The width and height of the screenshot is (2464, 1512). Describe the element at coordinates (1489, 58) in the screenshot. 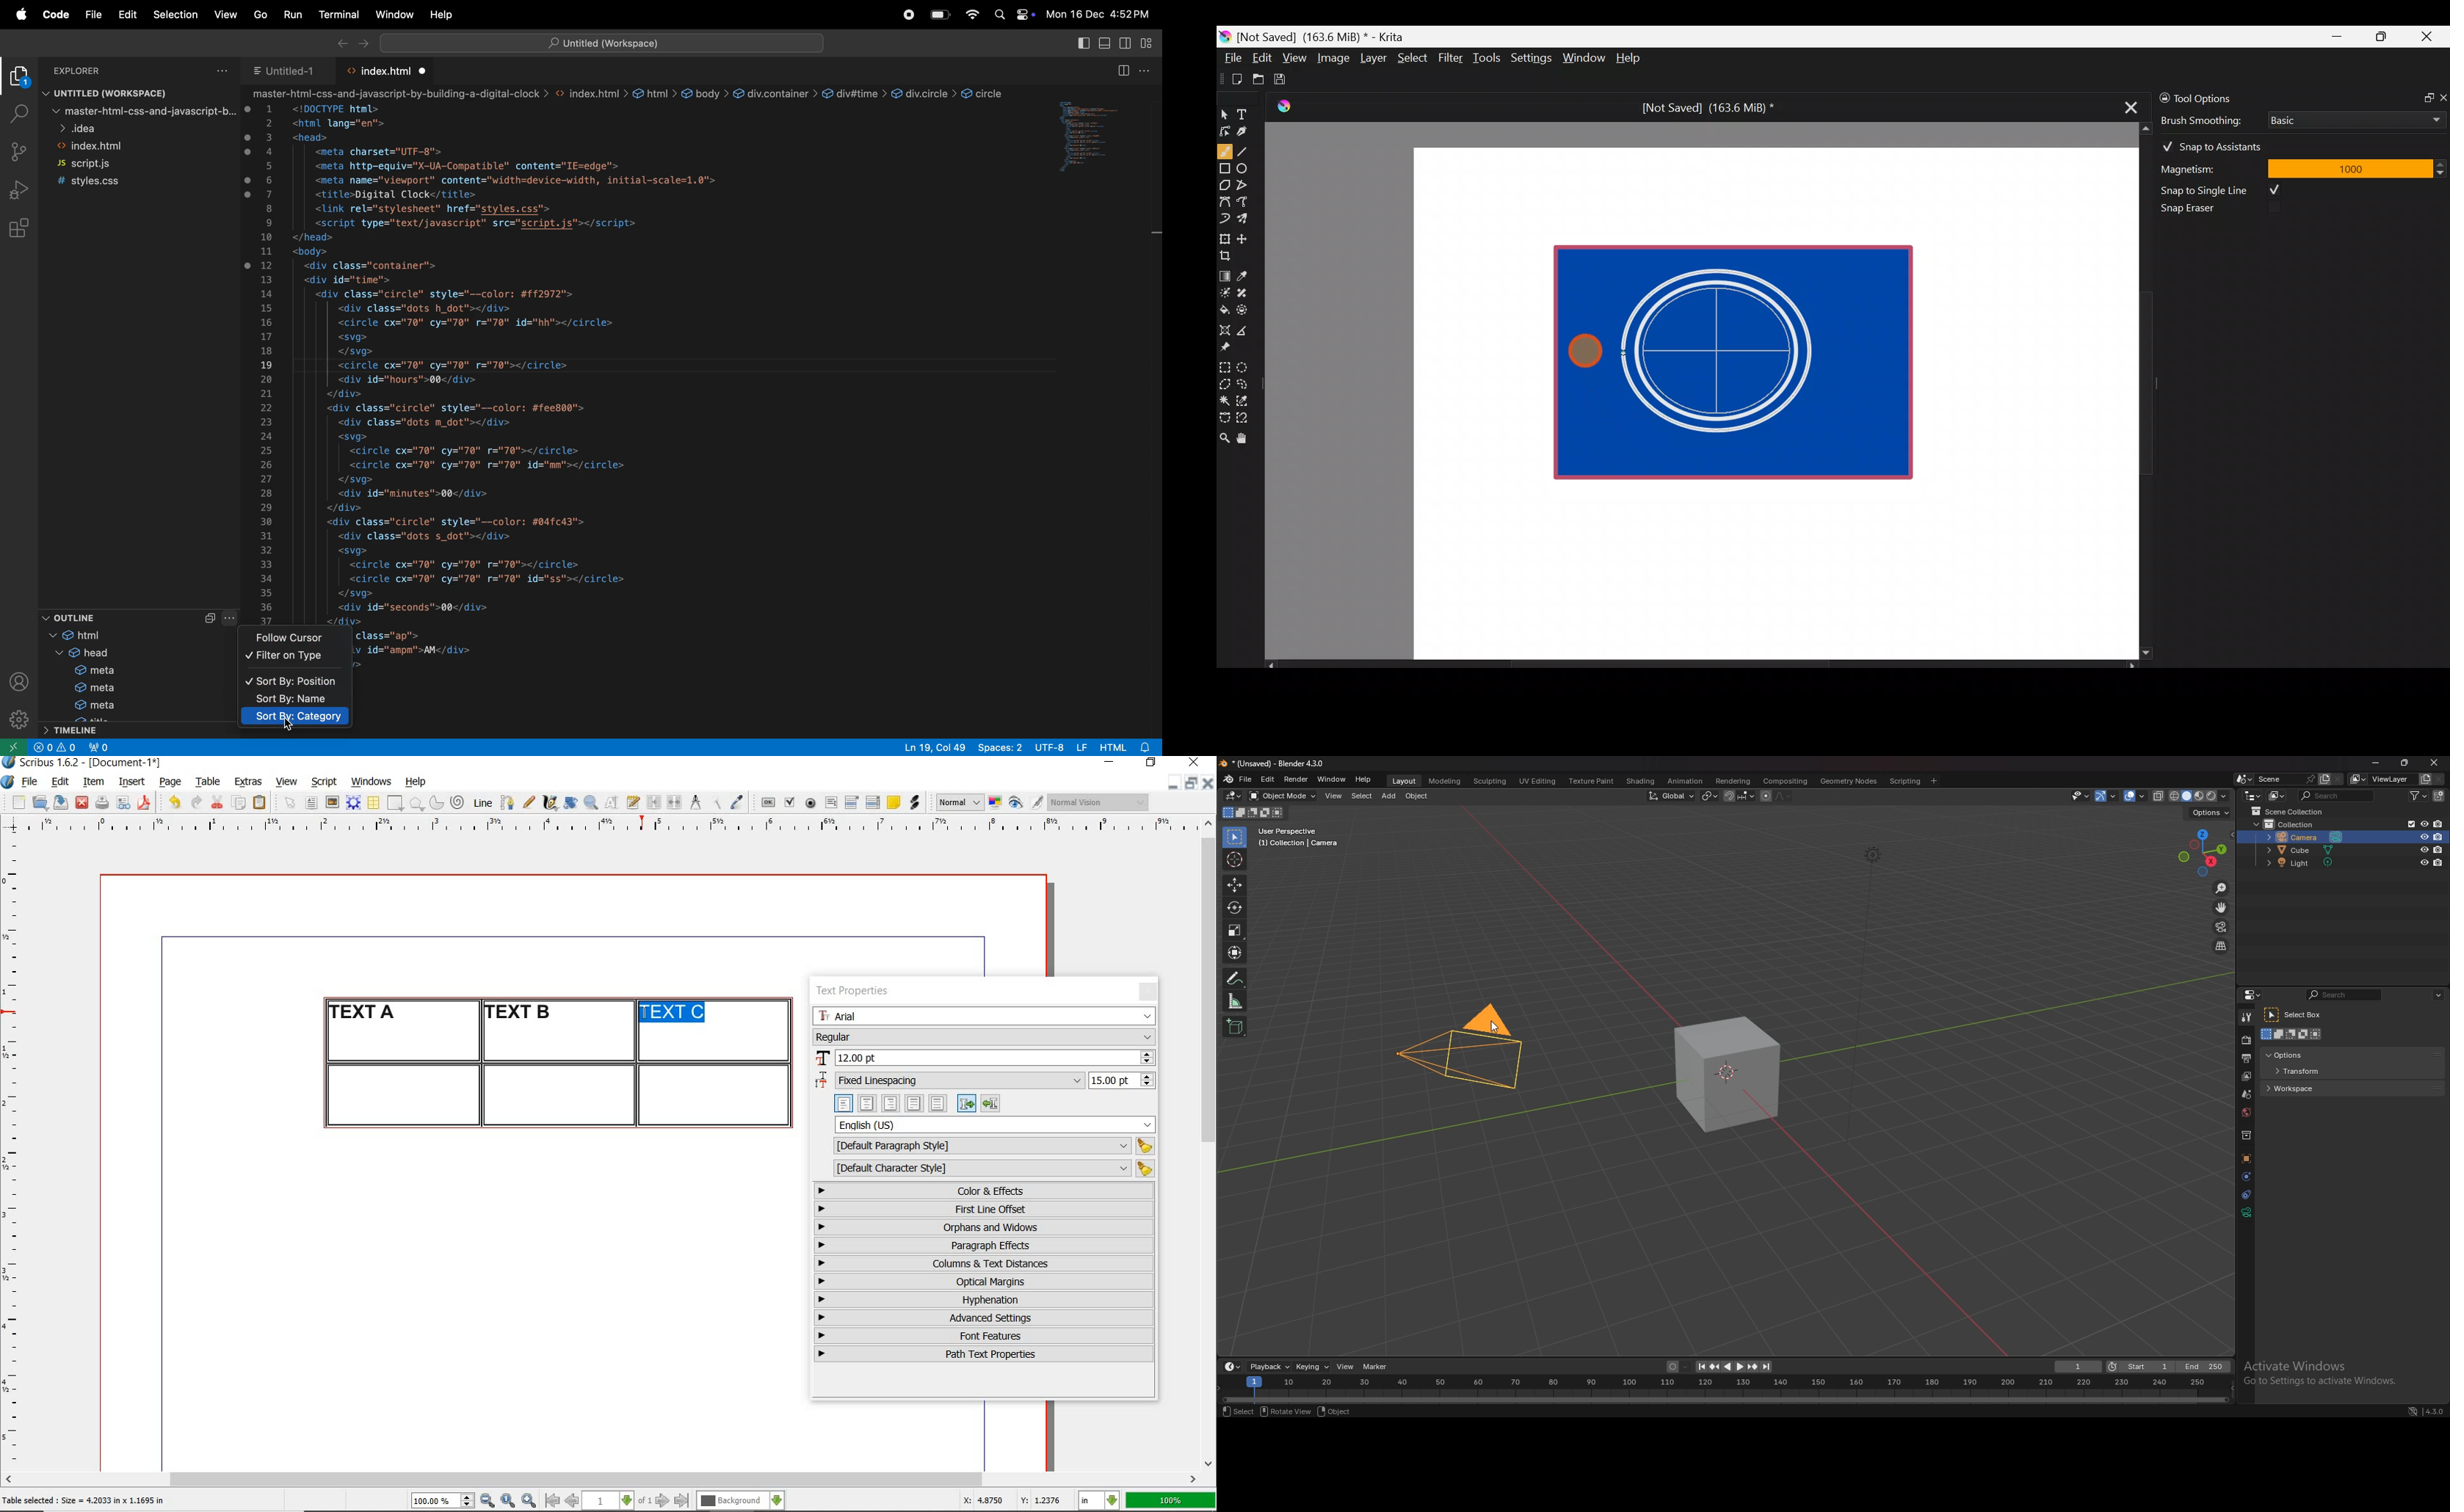

I see `Tools` at that location.